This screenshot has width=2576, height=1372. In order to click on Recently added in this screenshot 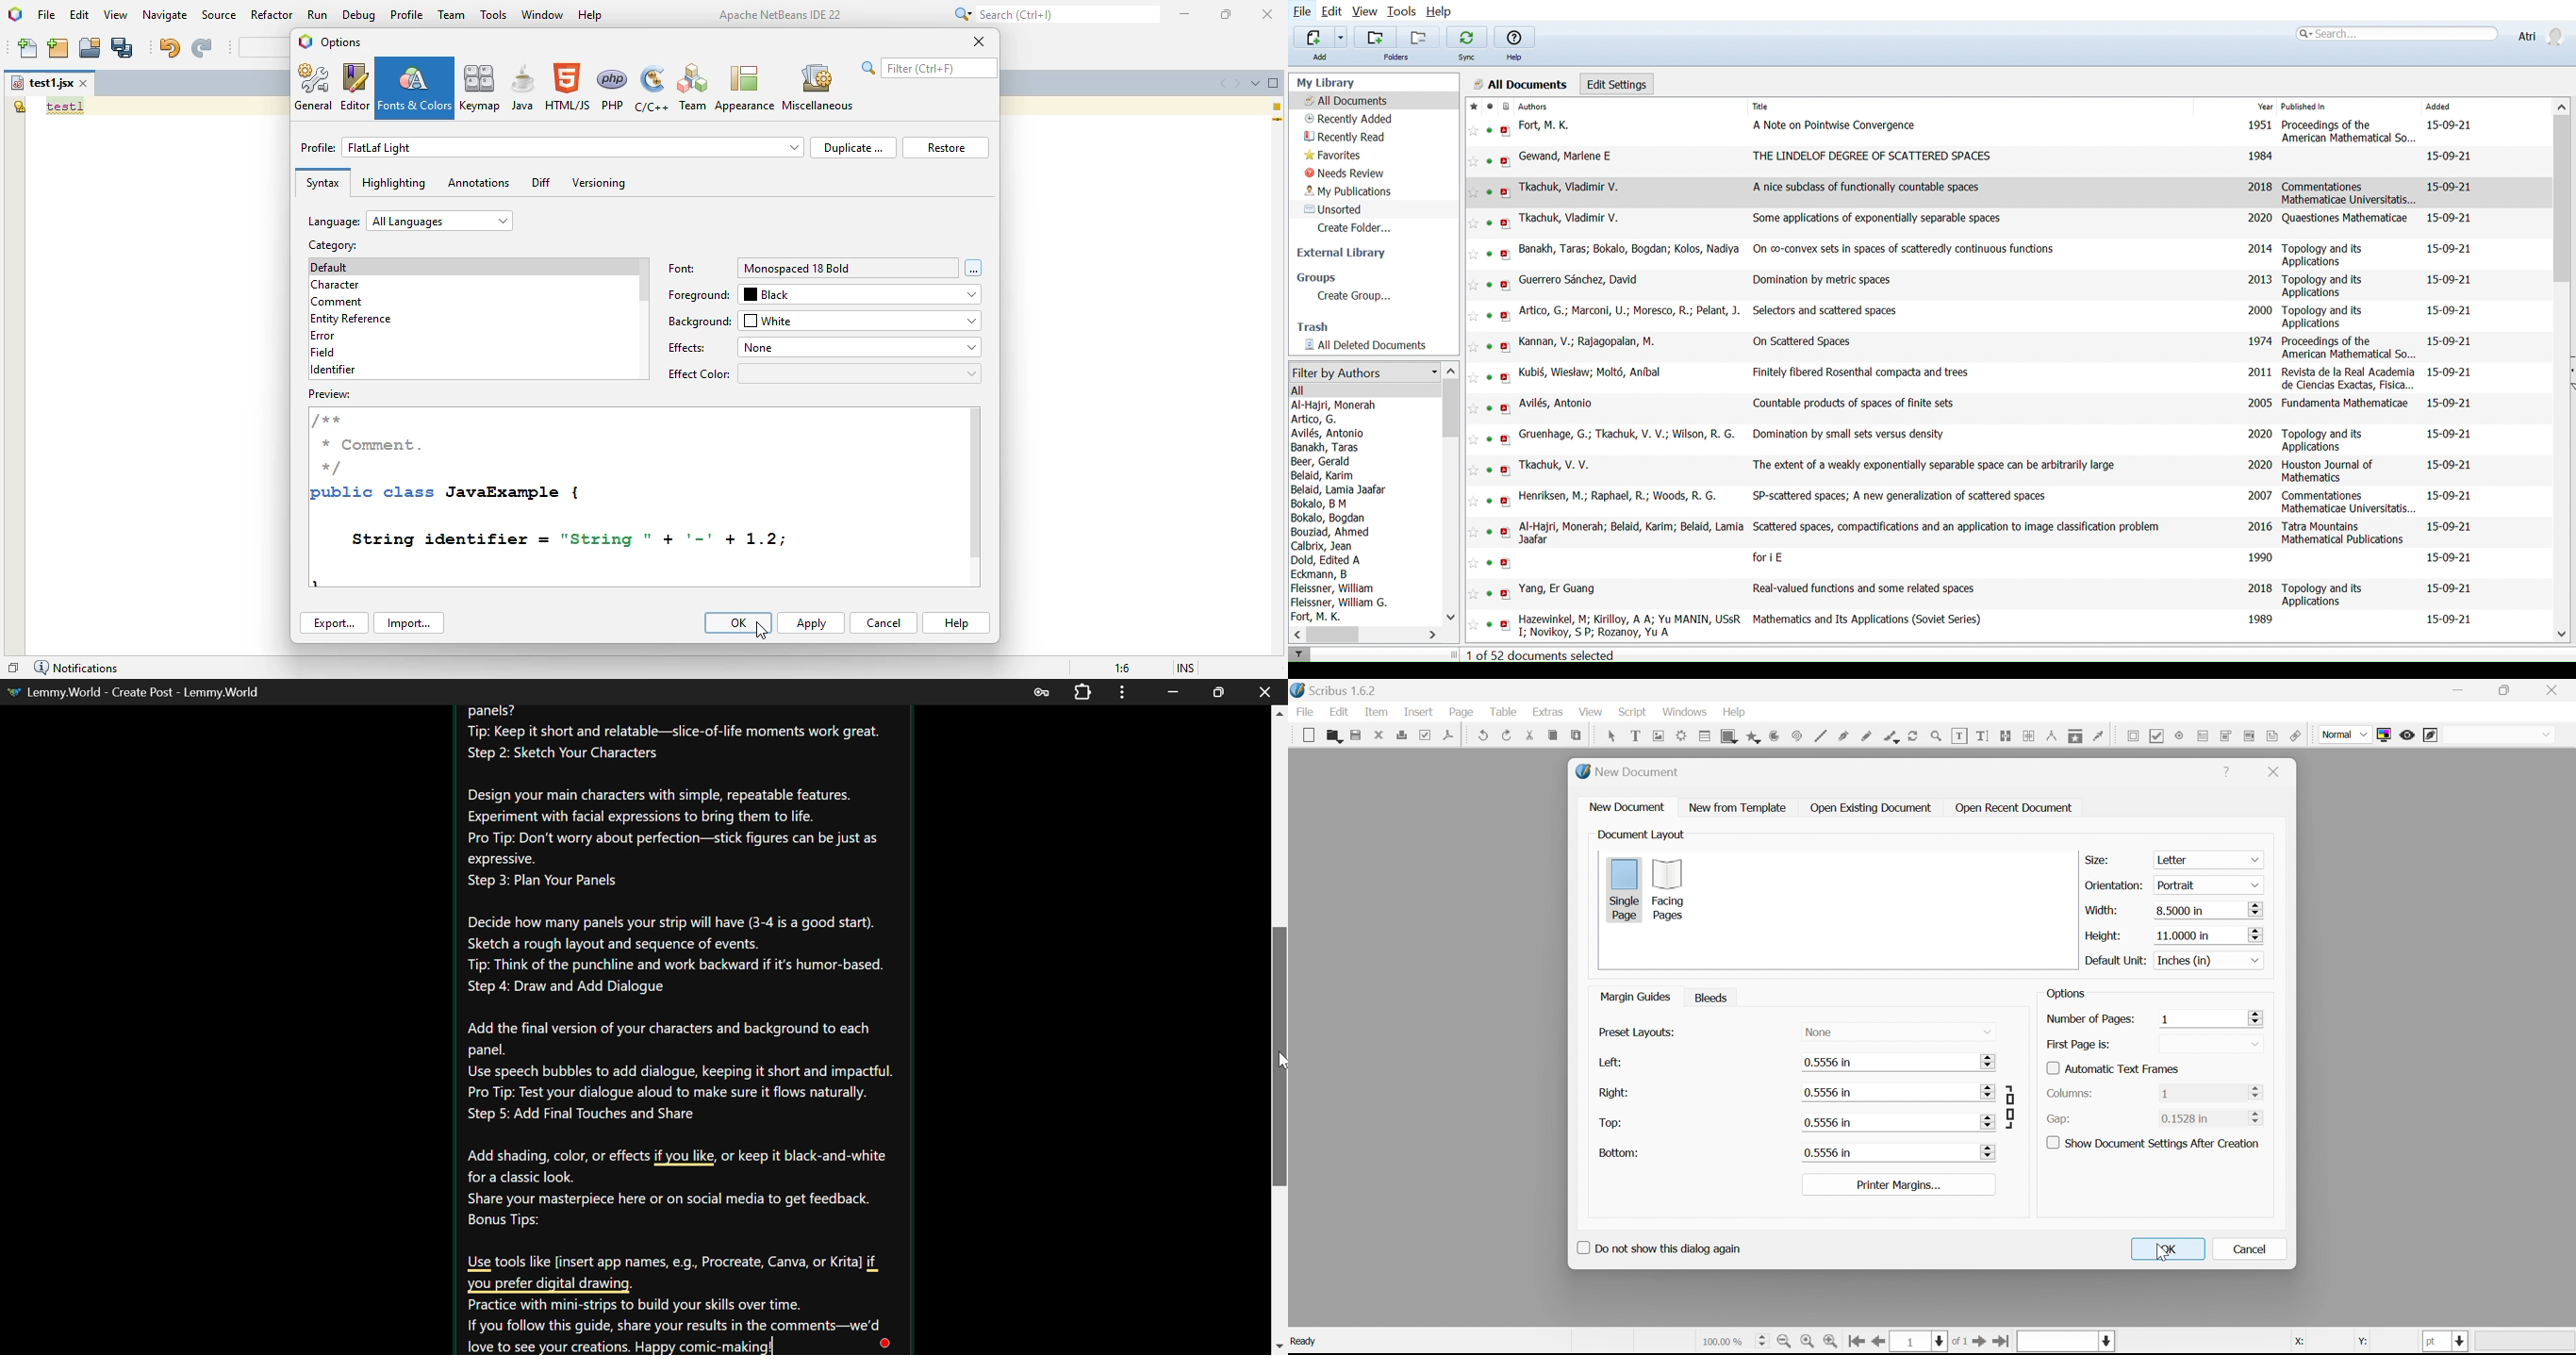, I will do `click(1348, 119)`.